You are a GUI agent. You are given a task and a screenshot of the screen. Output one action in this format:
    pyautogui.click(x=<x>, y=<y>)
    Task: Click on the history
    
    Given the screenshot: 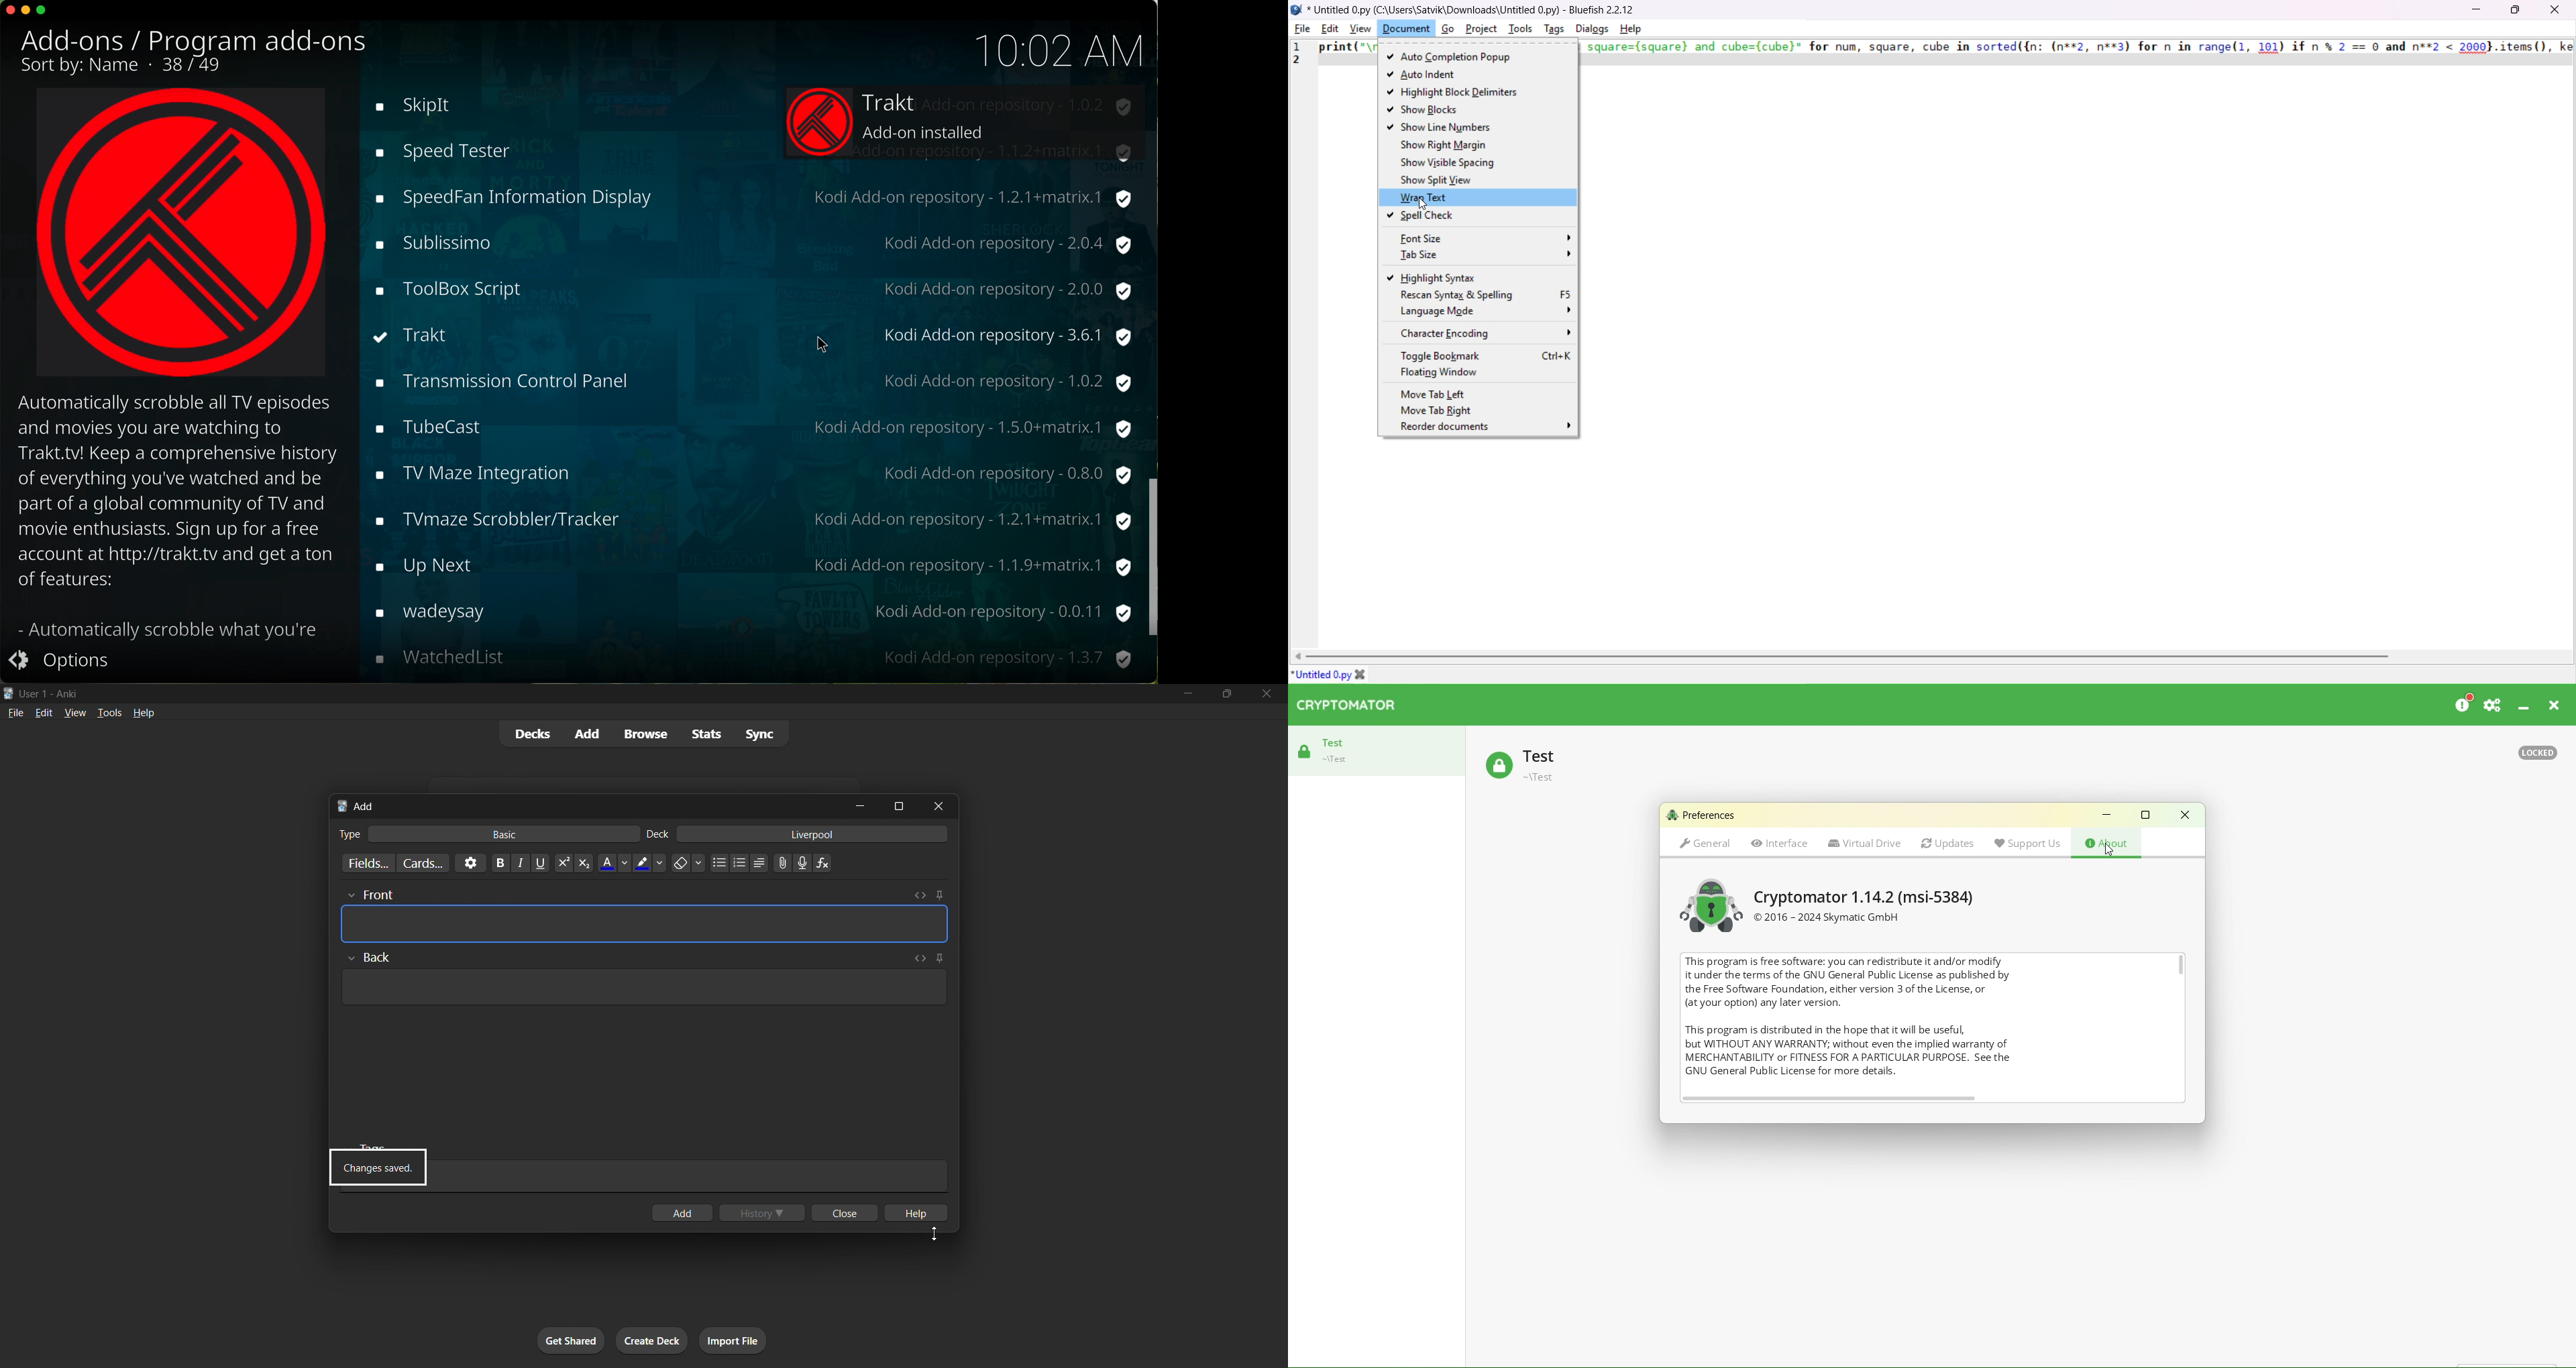 What is the action you would take?
    pyautogui.click(x=761, y=1212)
    